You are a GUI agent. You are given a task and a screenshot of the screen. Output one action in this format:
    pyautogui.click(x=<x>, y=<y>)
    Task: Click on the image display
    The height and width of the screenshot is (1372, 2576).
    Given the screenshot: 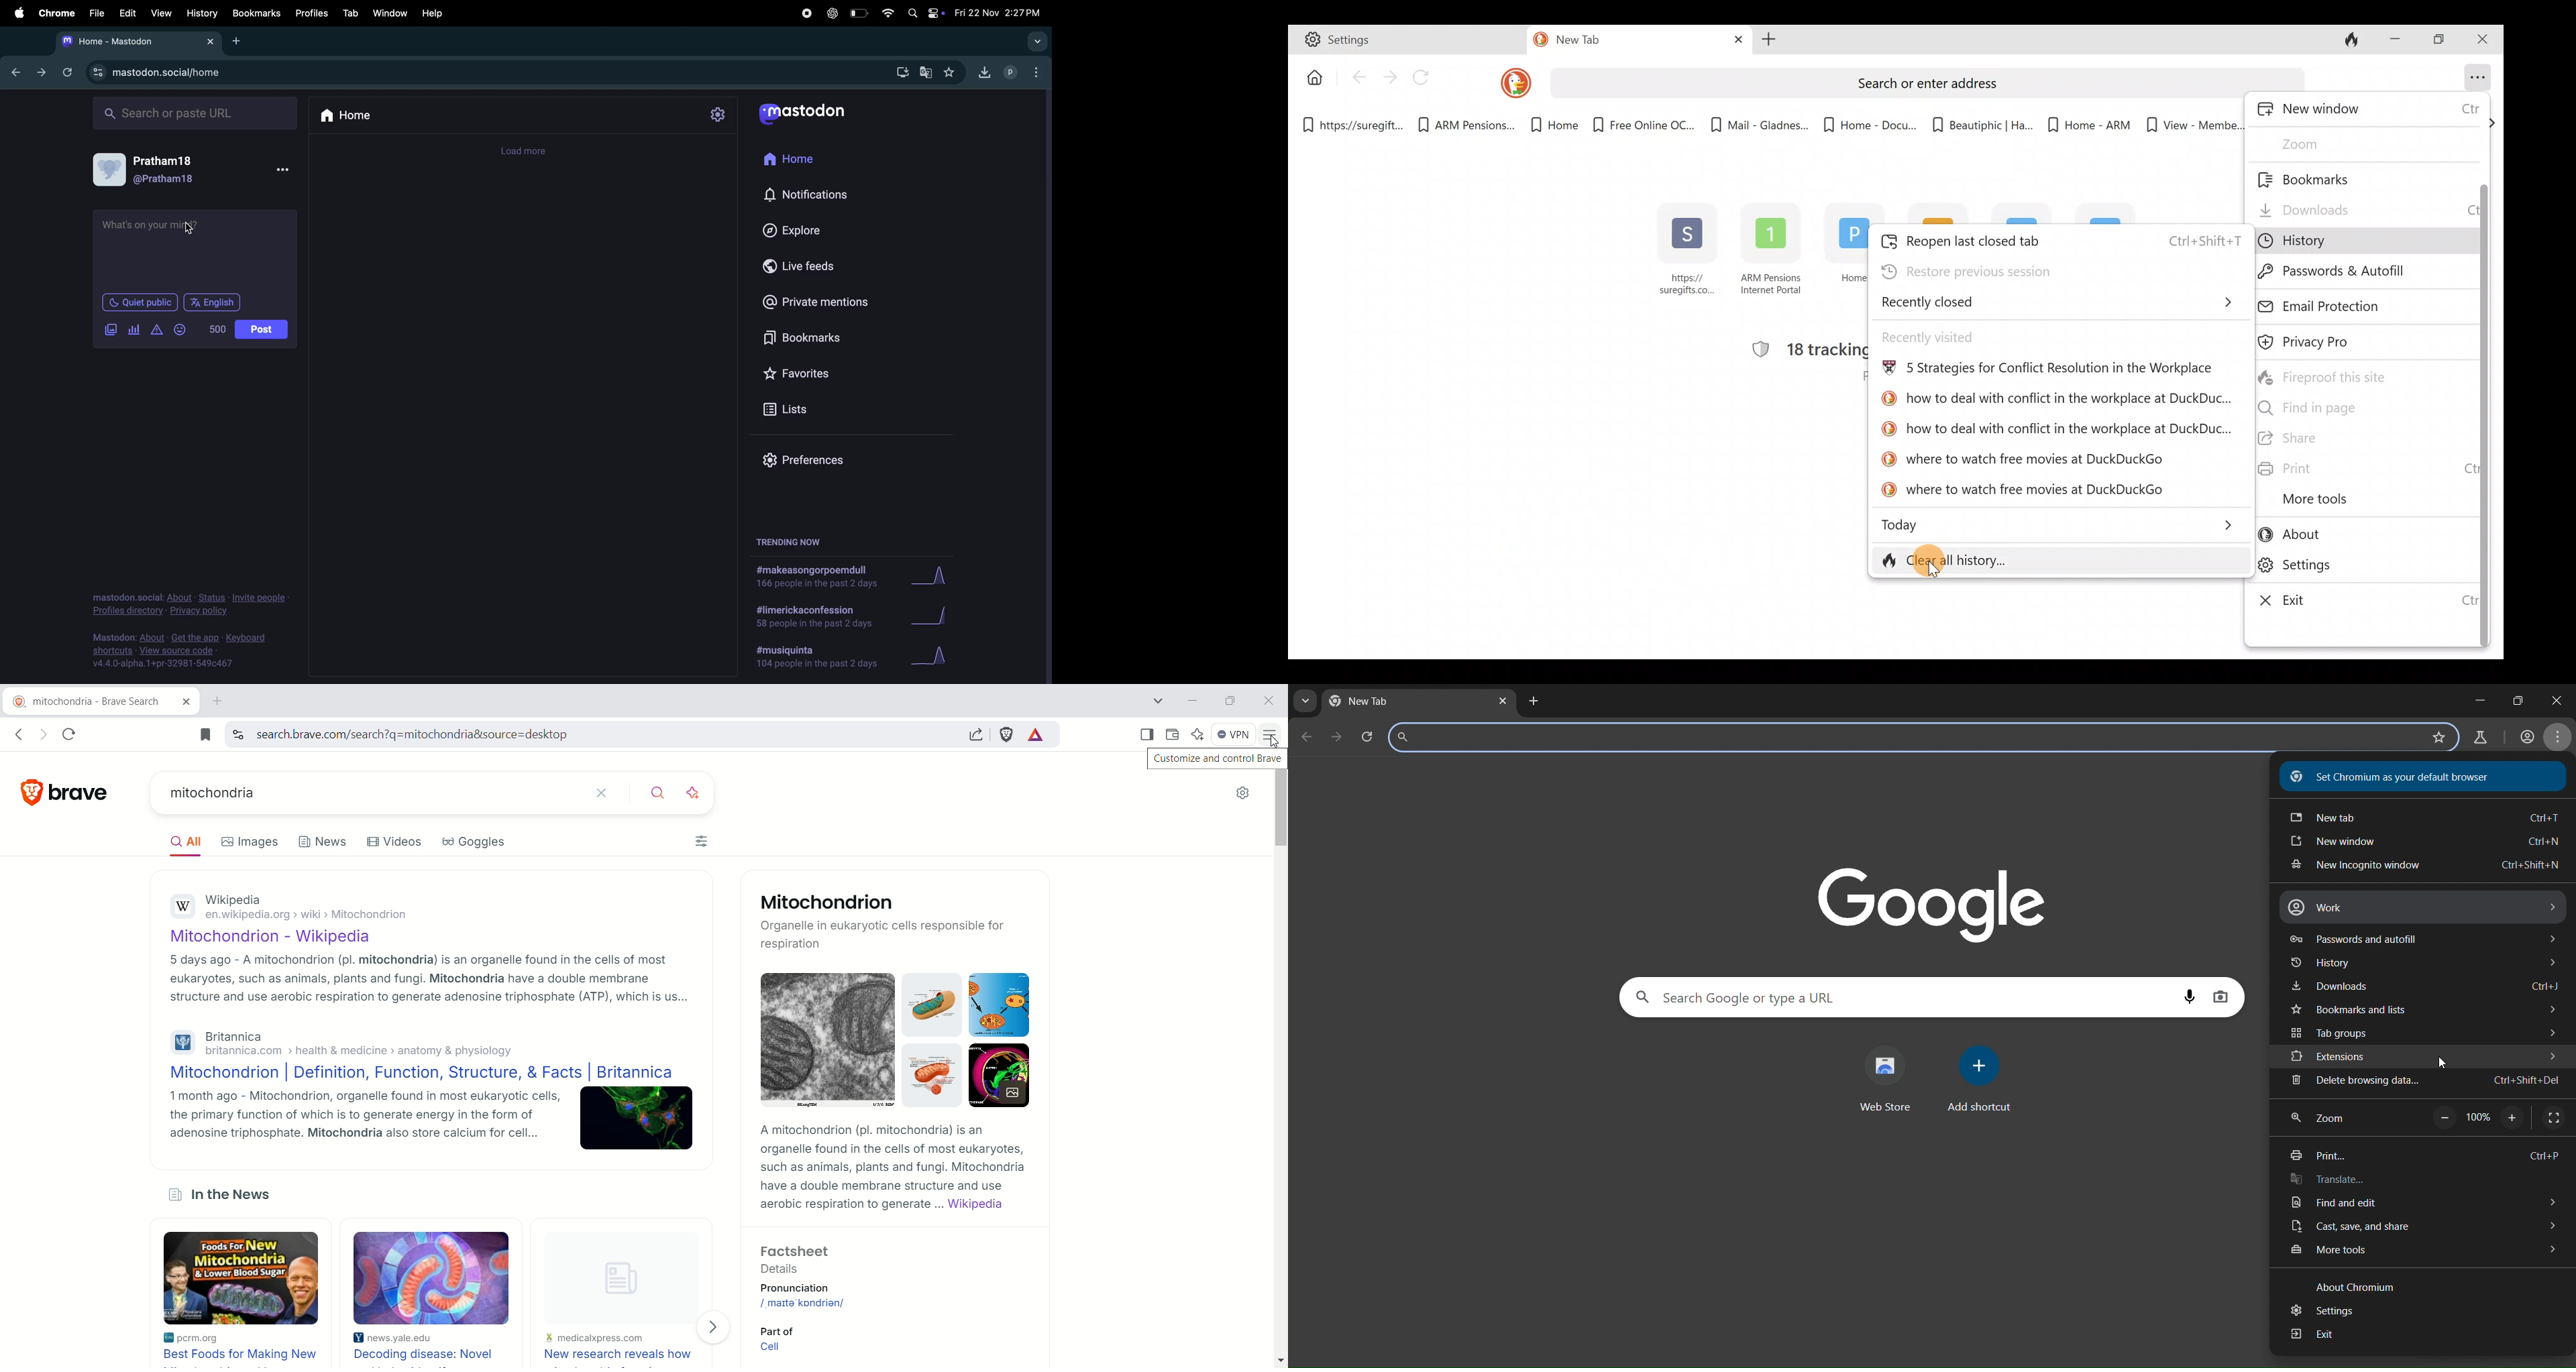 What is the action you would take?
    pyautogui.click(x=2222, y=997)
    